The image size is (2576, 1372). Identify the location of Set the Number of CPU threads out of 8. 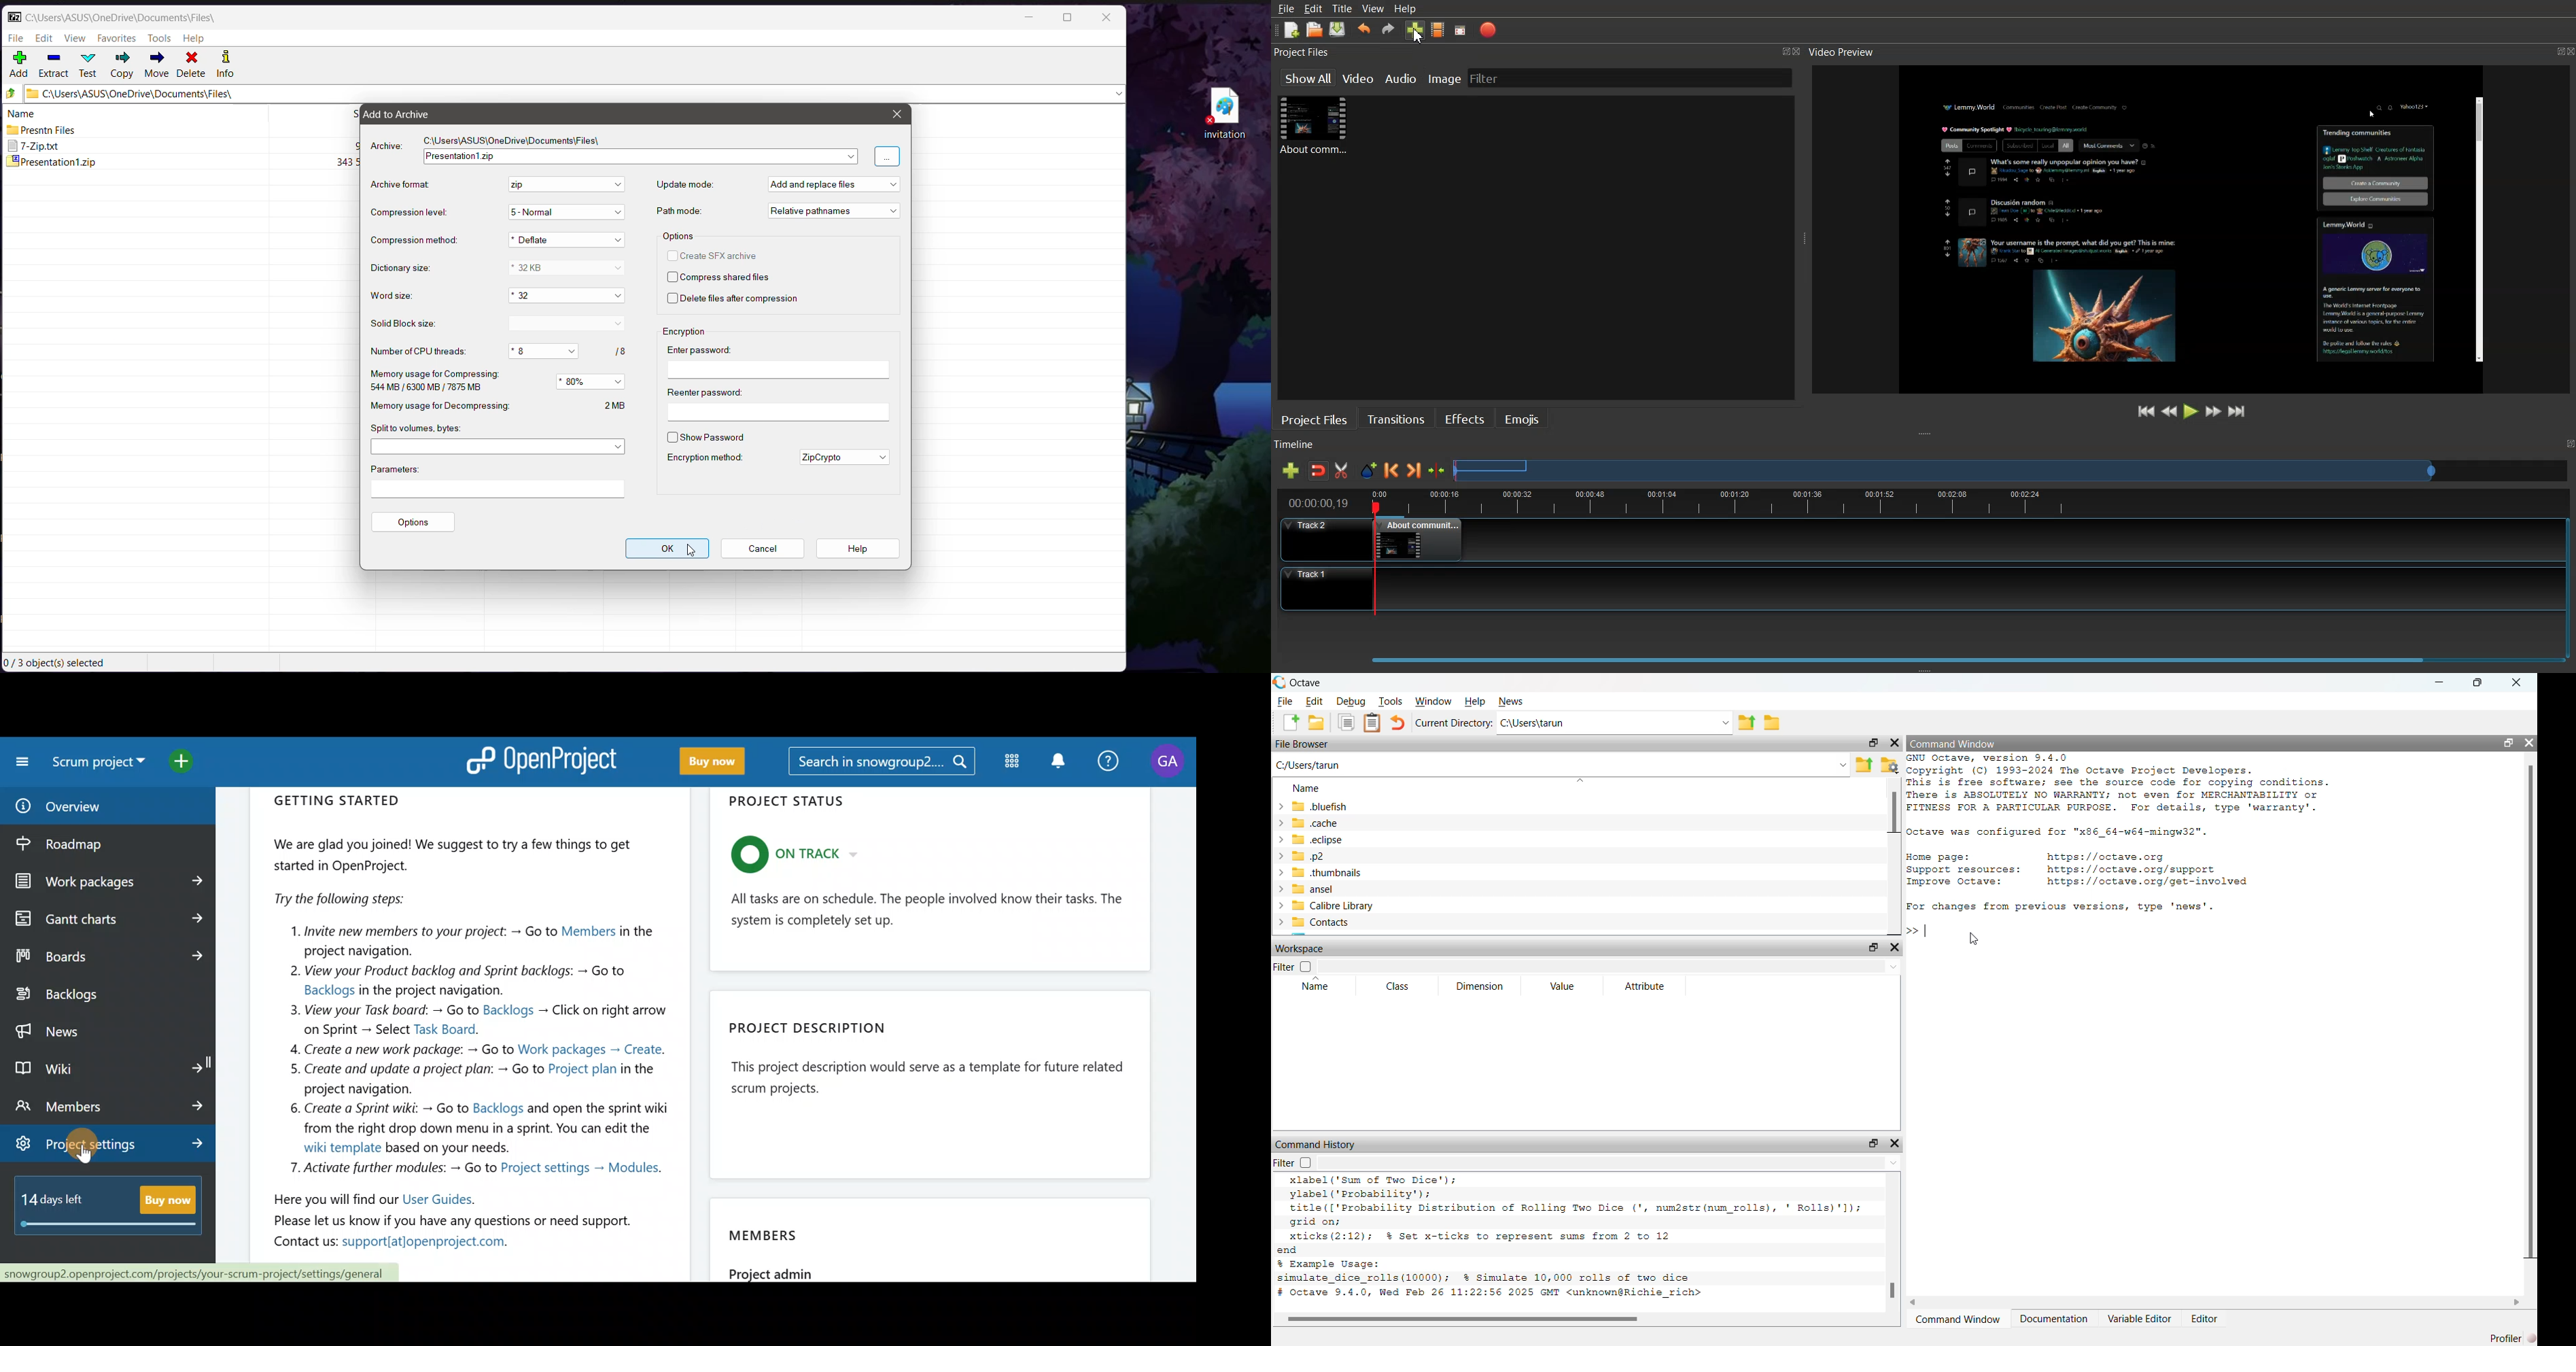
(567, 351).